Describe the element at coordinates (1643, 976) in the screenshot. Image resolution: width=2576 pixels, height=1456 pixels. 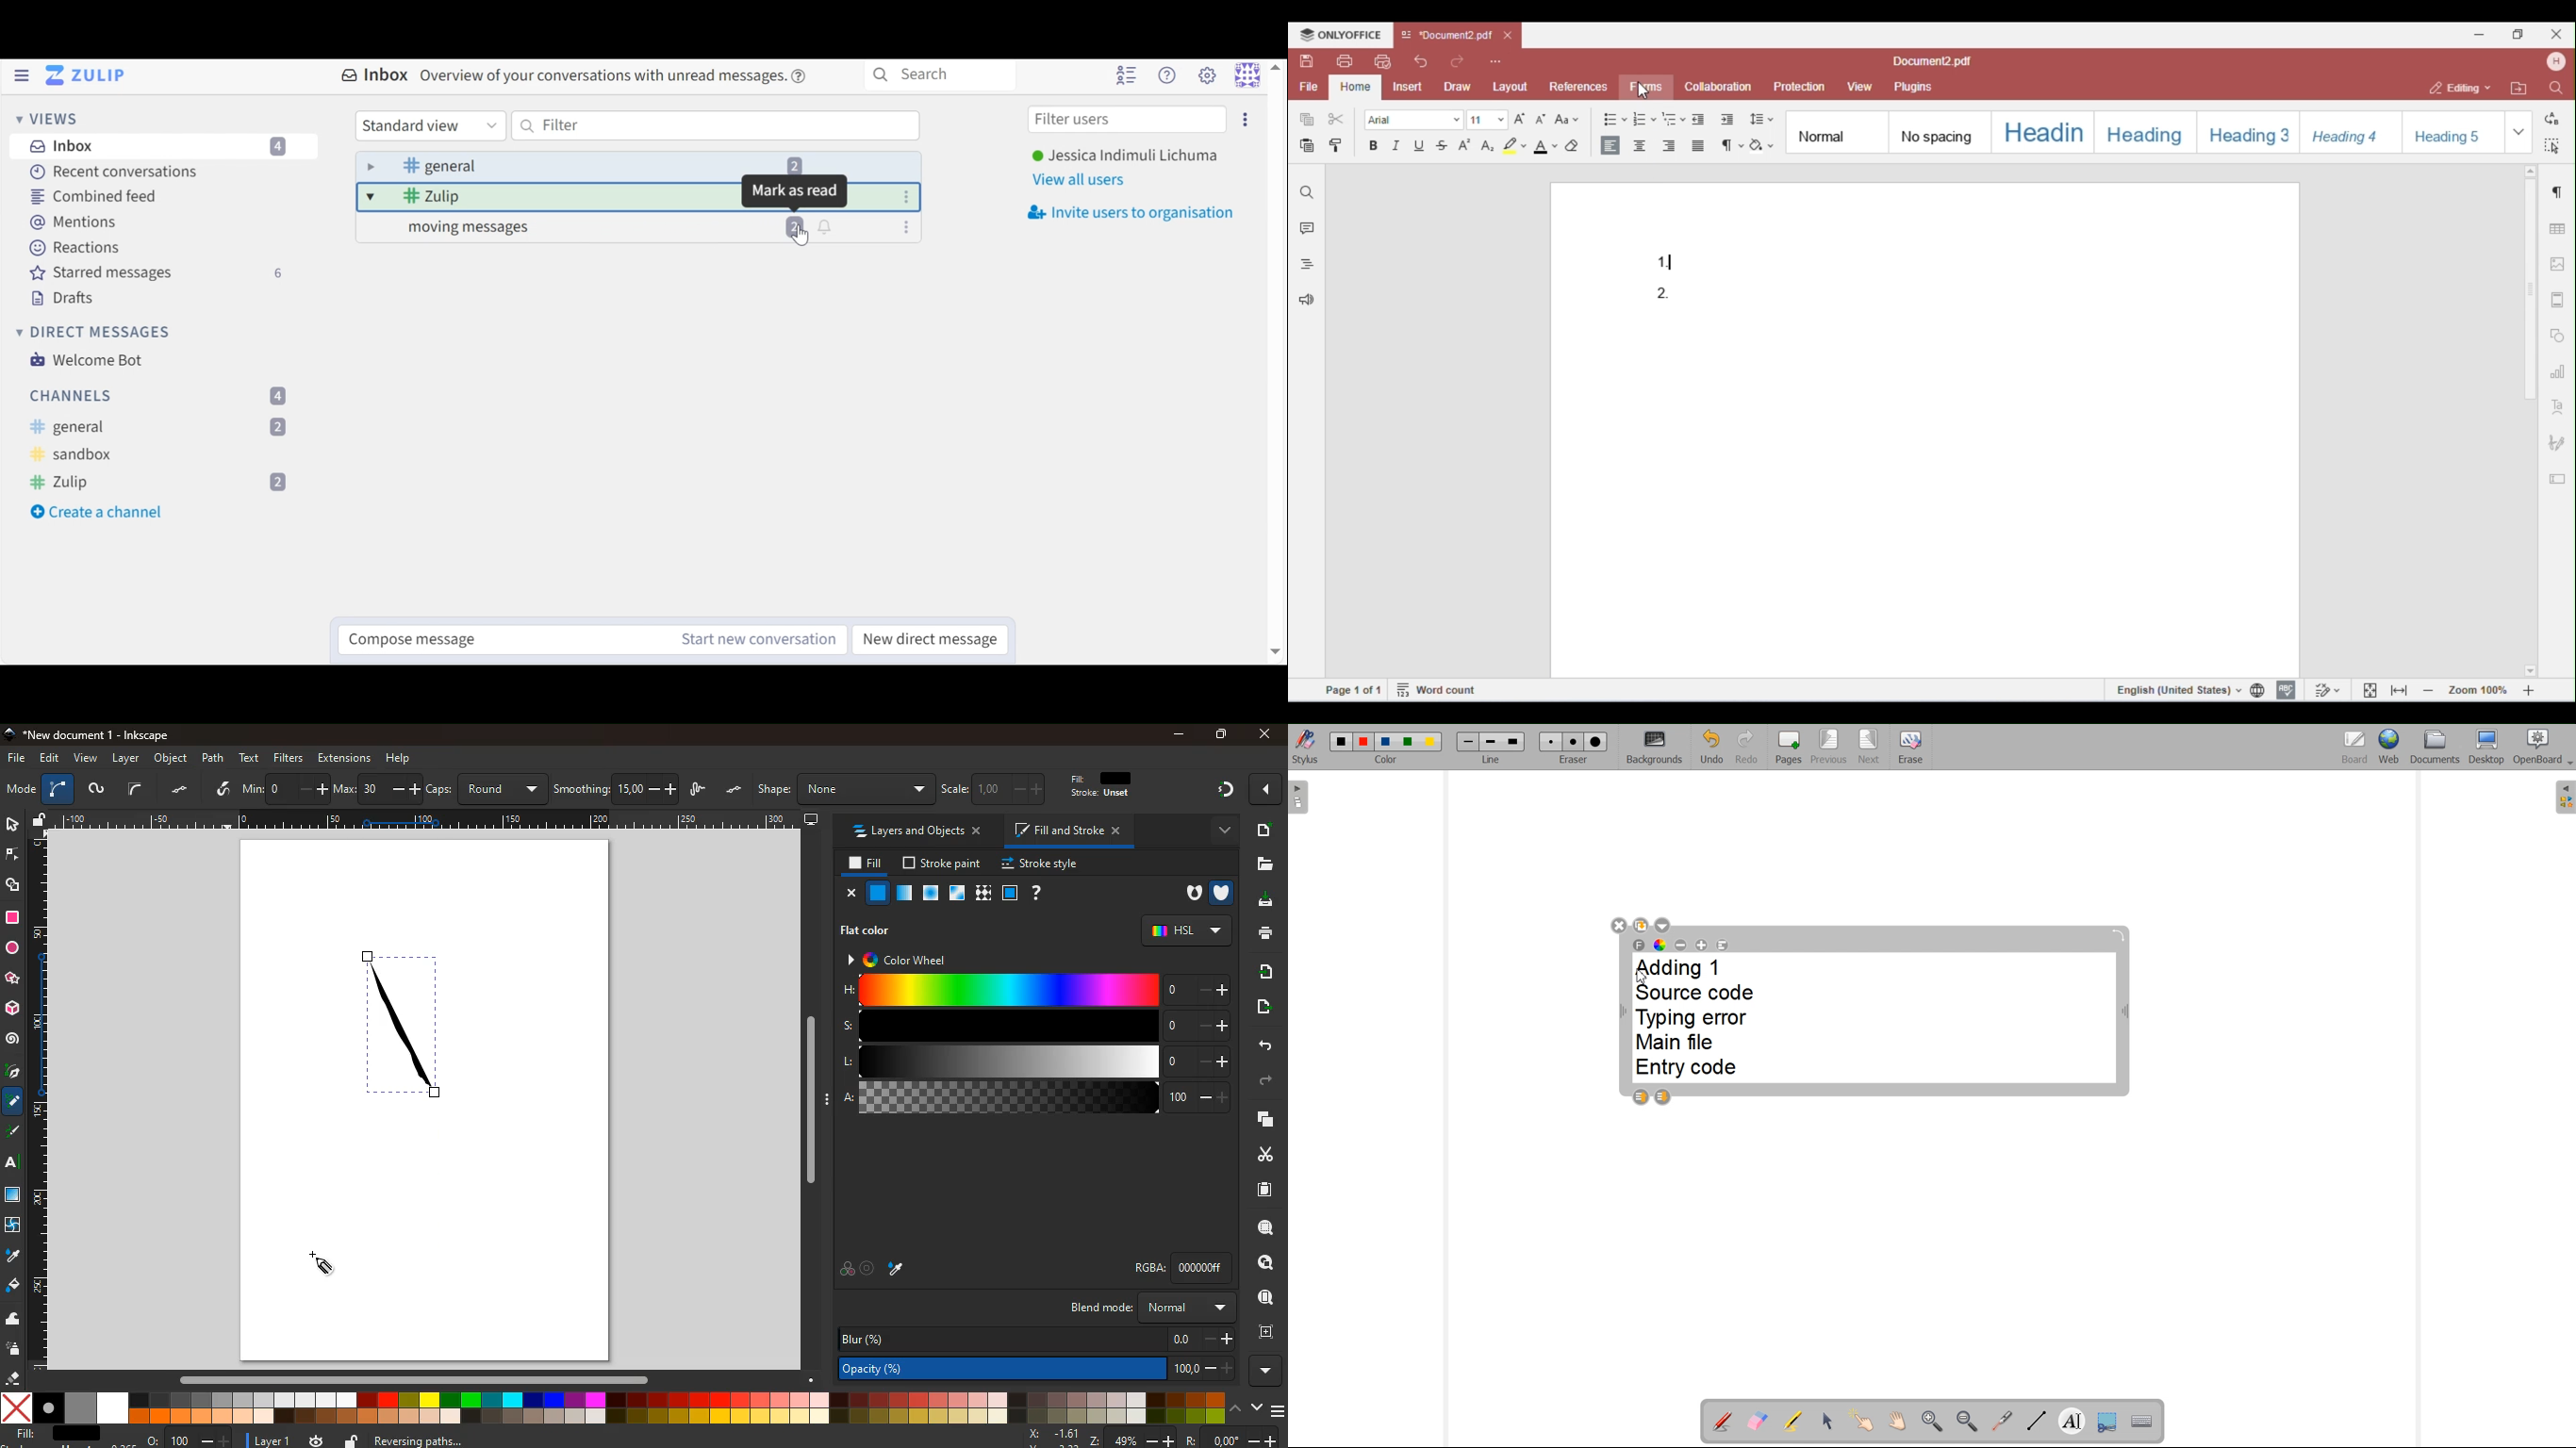
I see `Cursor` at that location.